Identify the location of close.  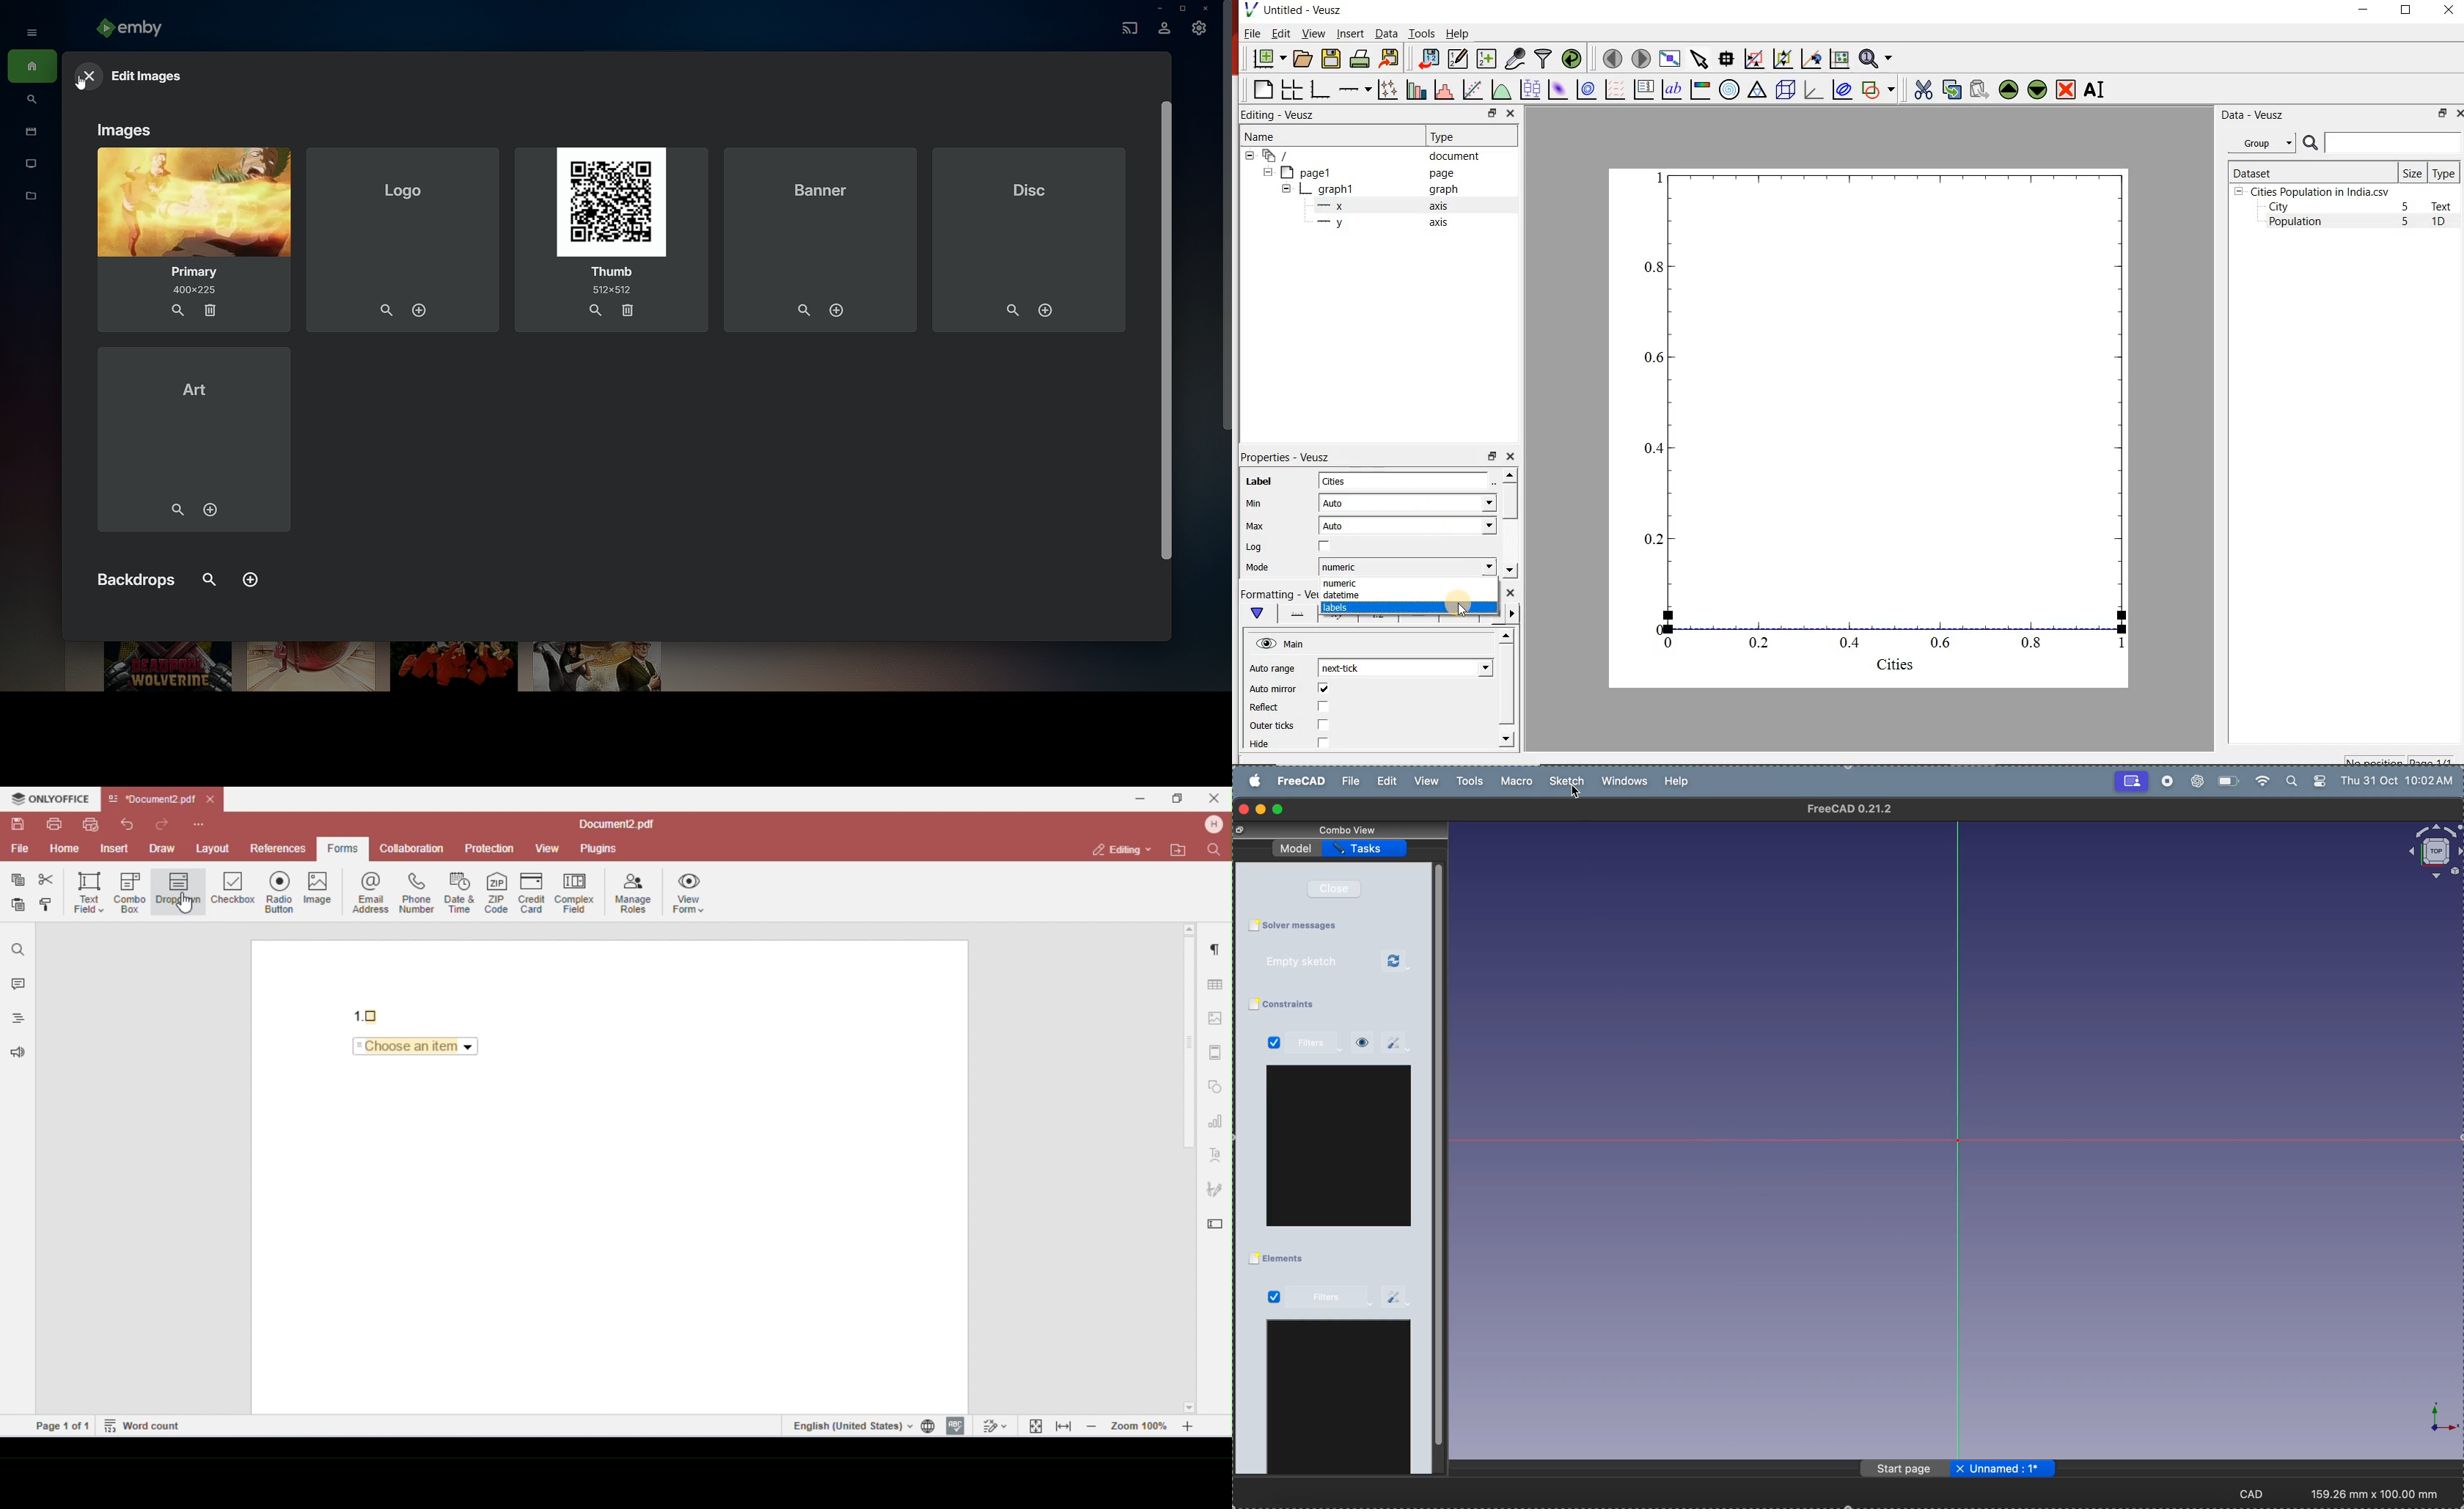
(1510, 457).